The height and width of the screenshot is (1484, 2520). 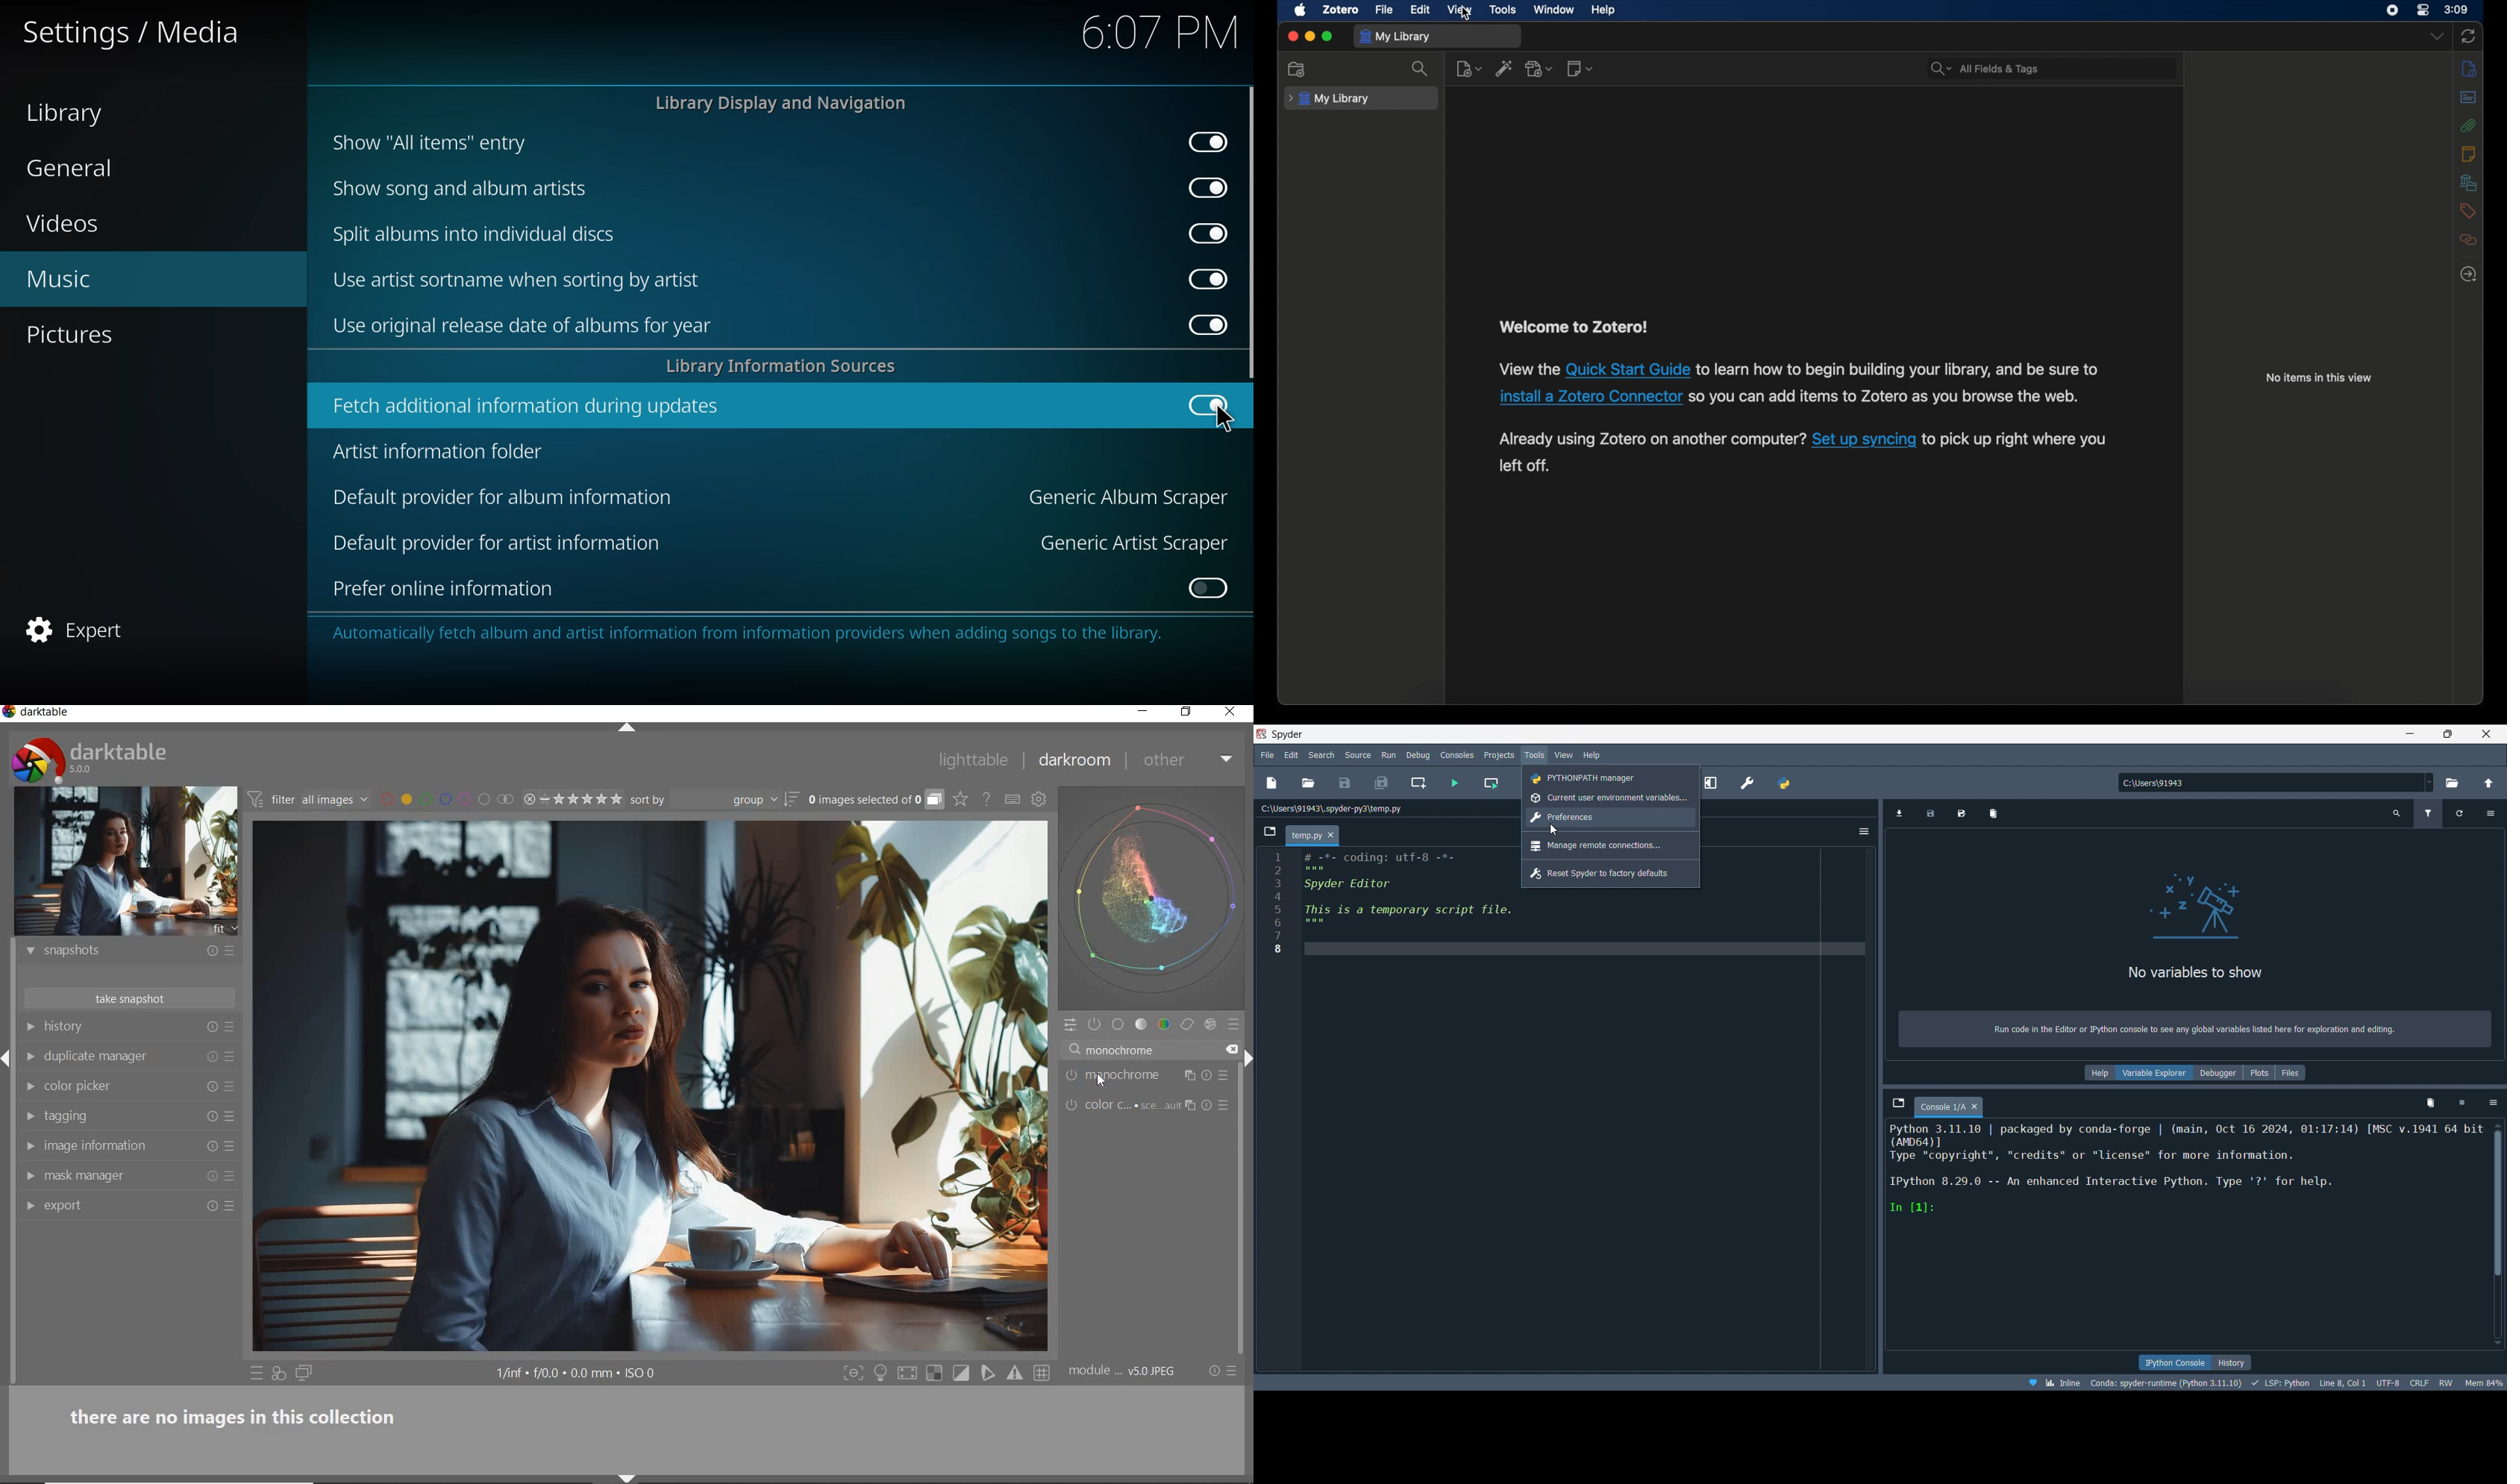 What do you see at coordinates (136, 39) in the screenshot?
I see `settings media` at bounding box center [136, 39].